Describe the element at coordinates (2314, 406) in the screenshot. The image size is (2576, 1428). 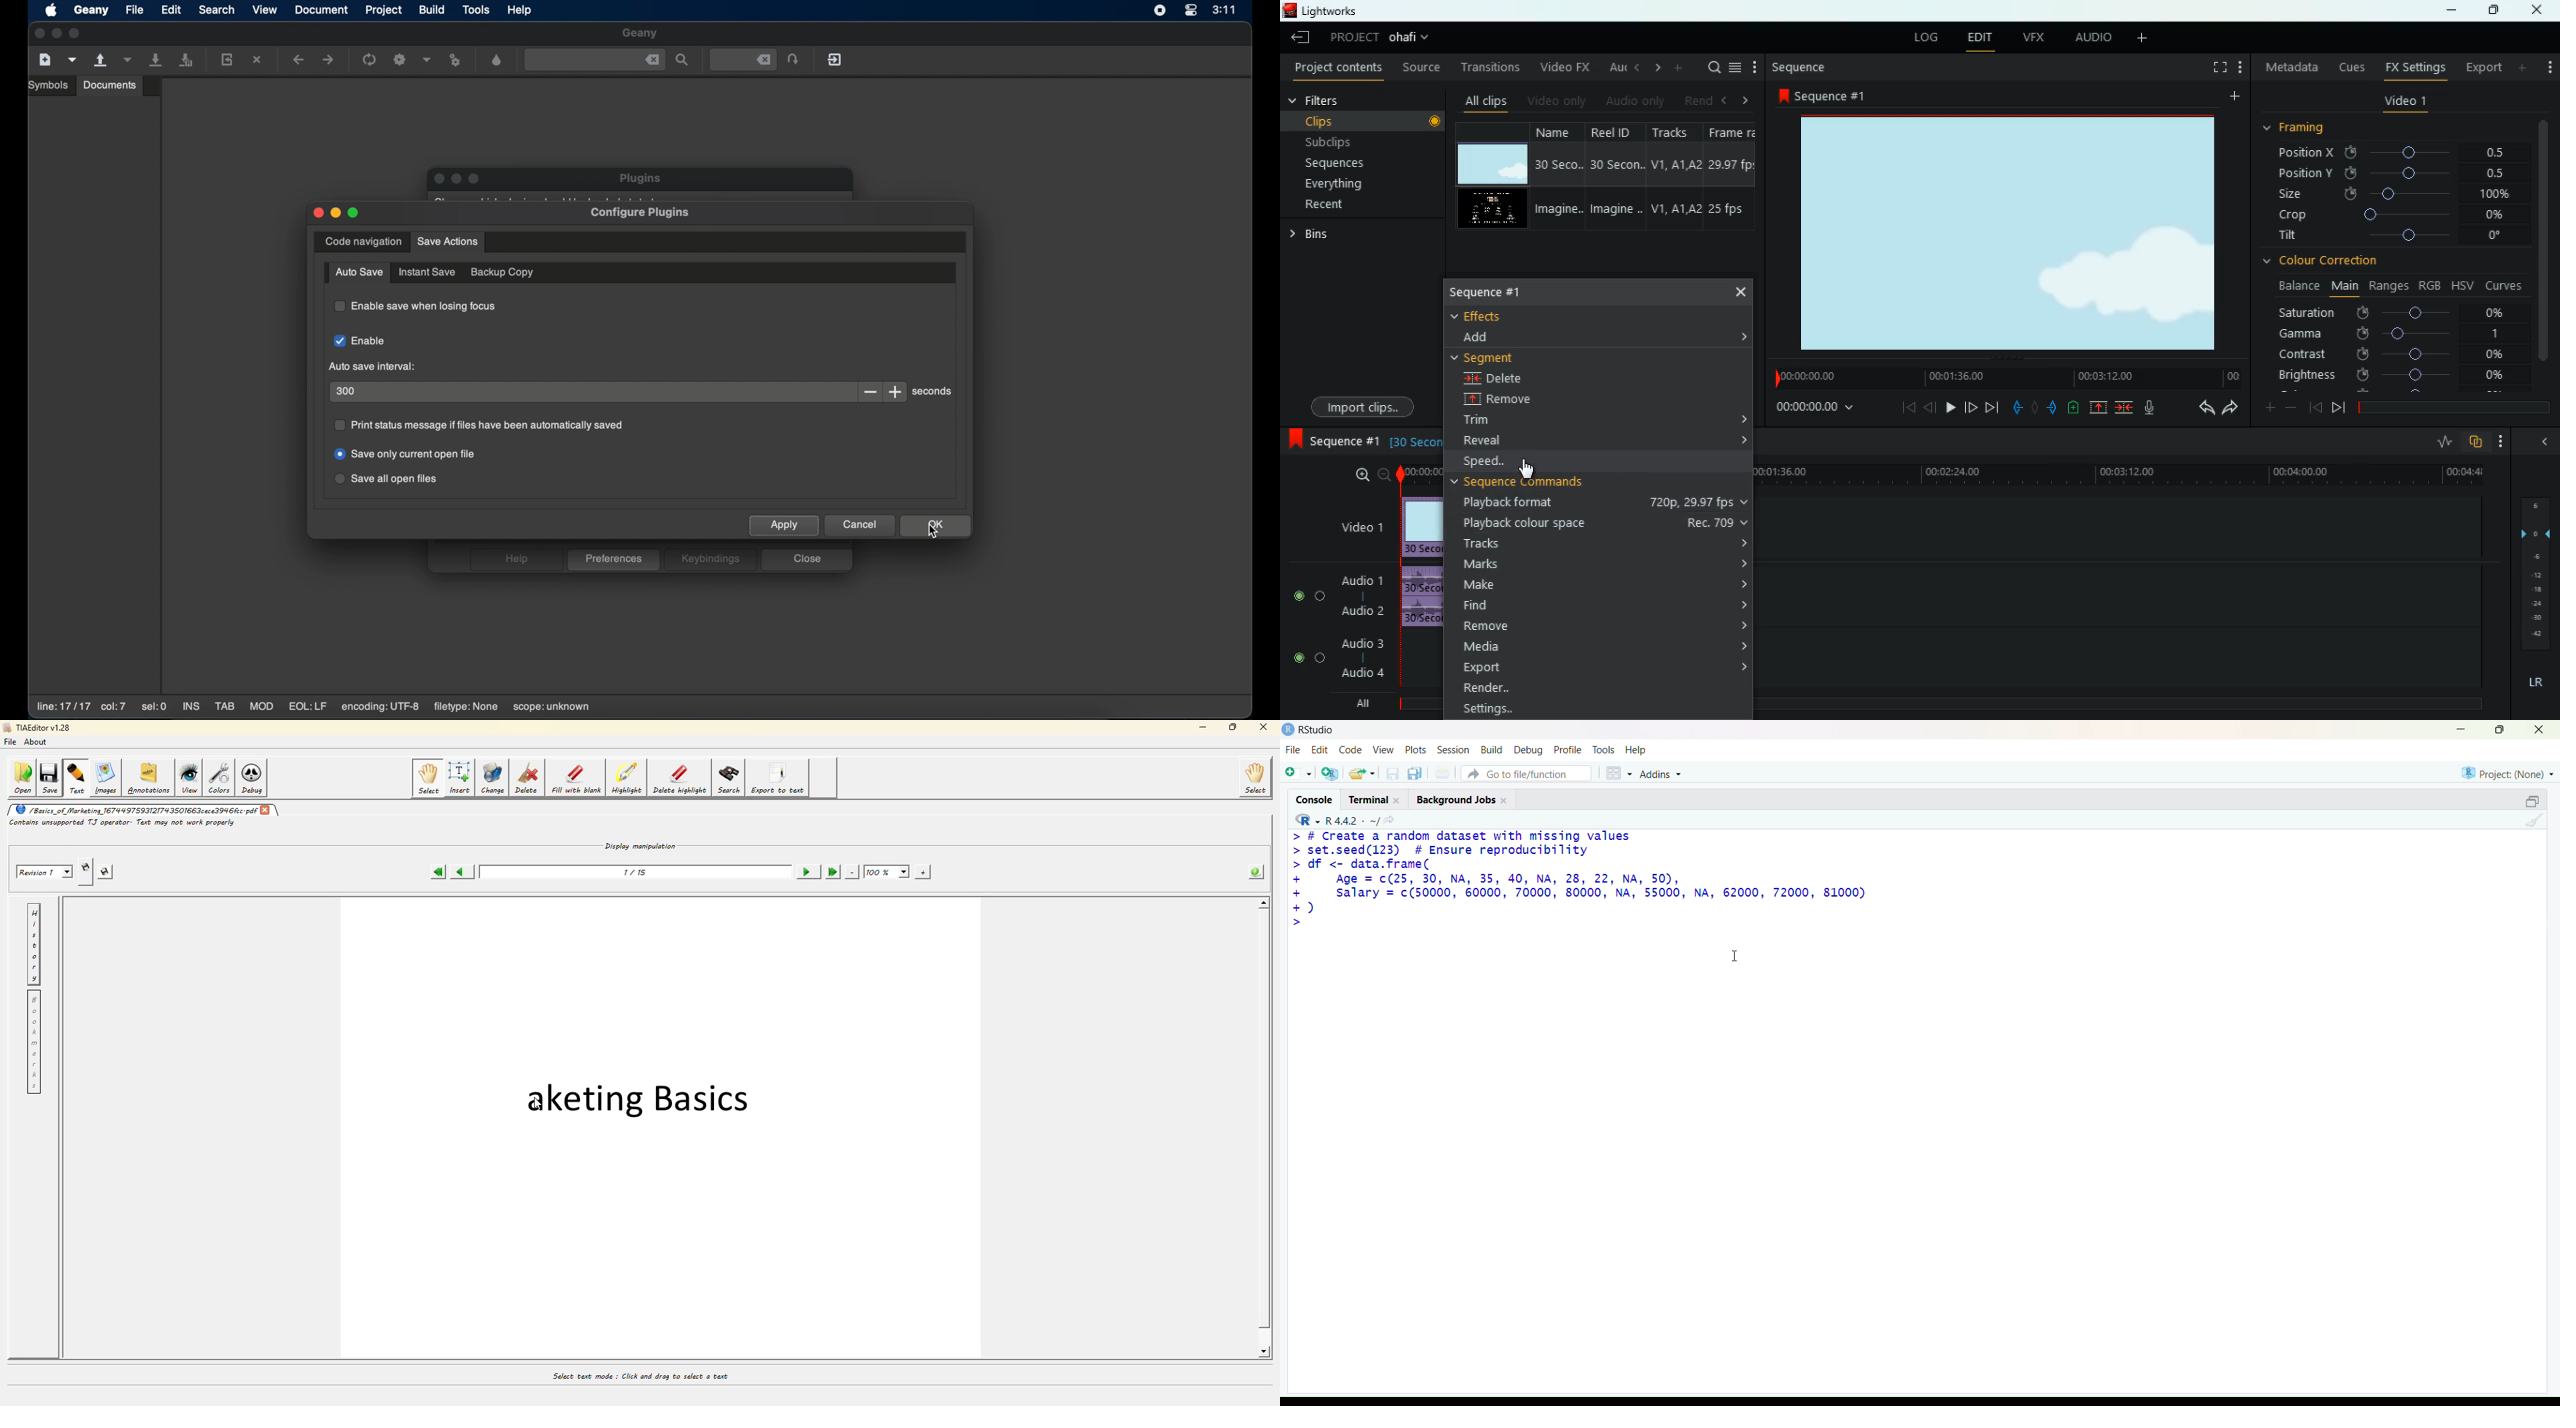
I see `beggining` at that location.